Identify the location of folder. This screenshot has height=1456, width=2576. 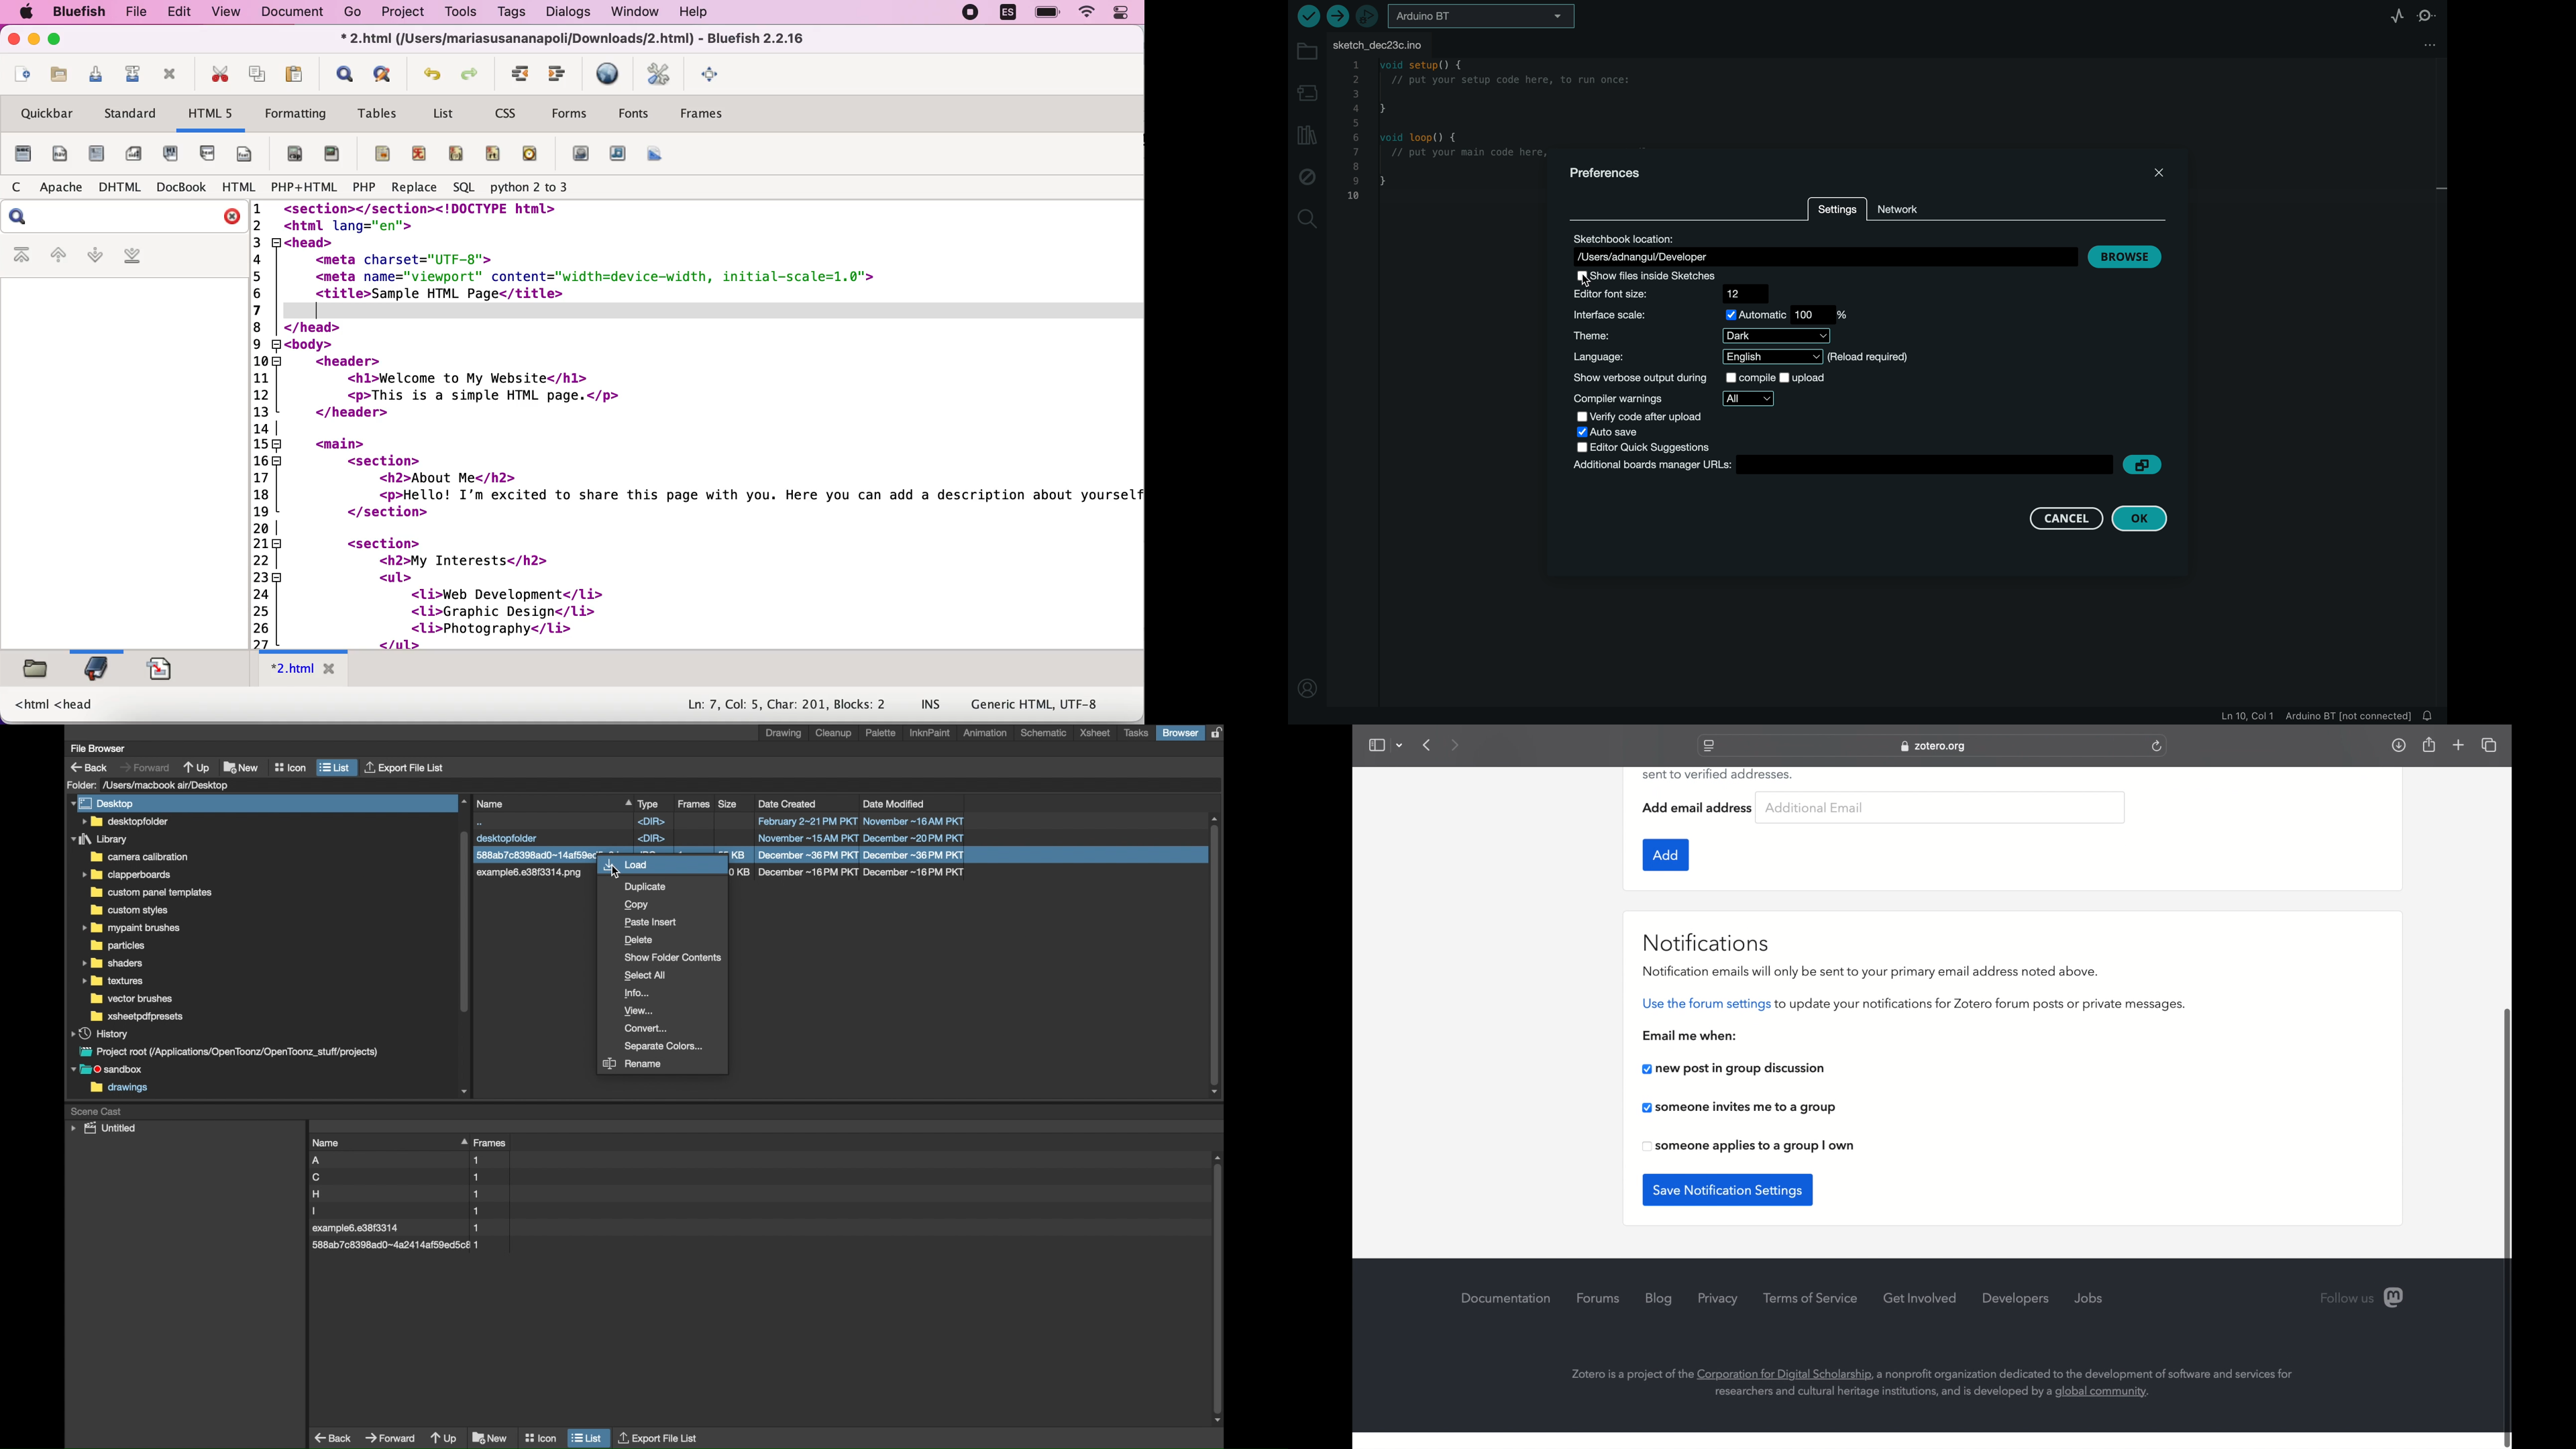
(129, 910).